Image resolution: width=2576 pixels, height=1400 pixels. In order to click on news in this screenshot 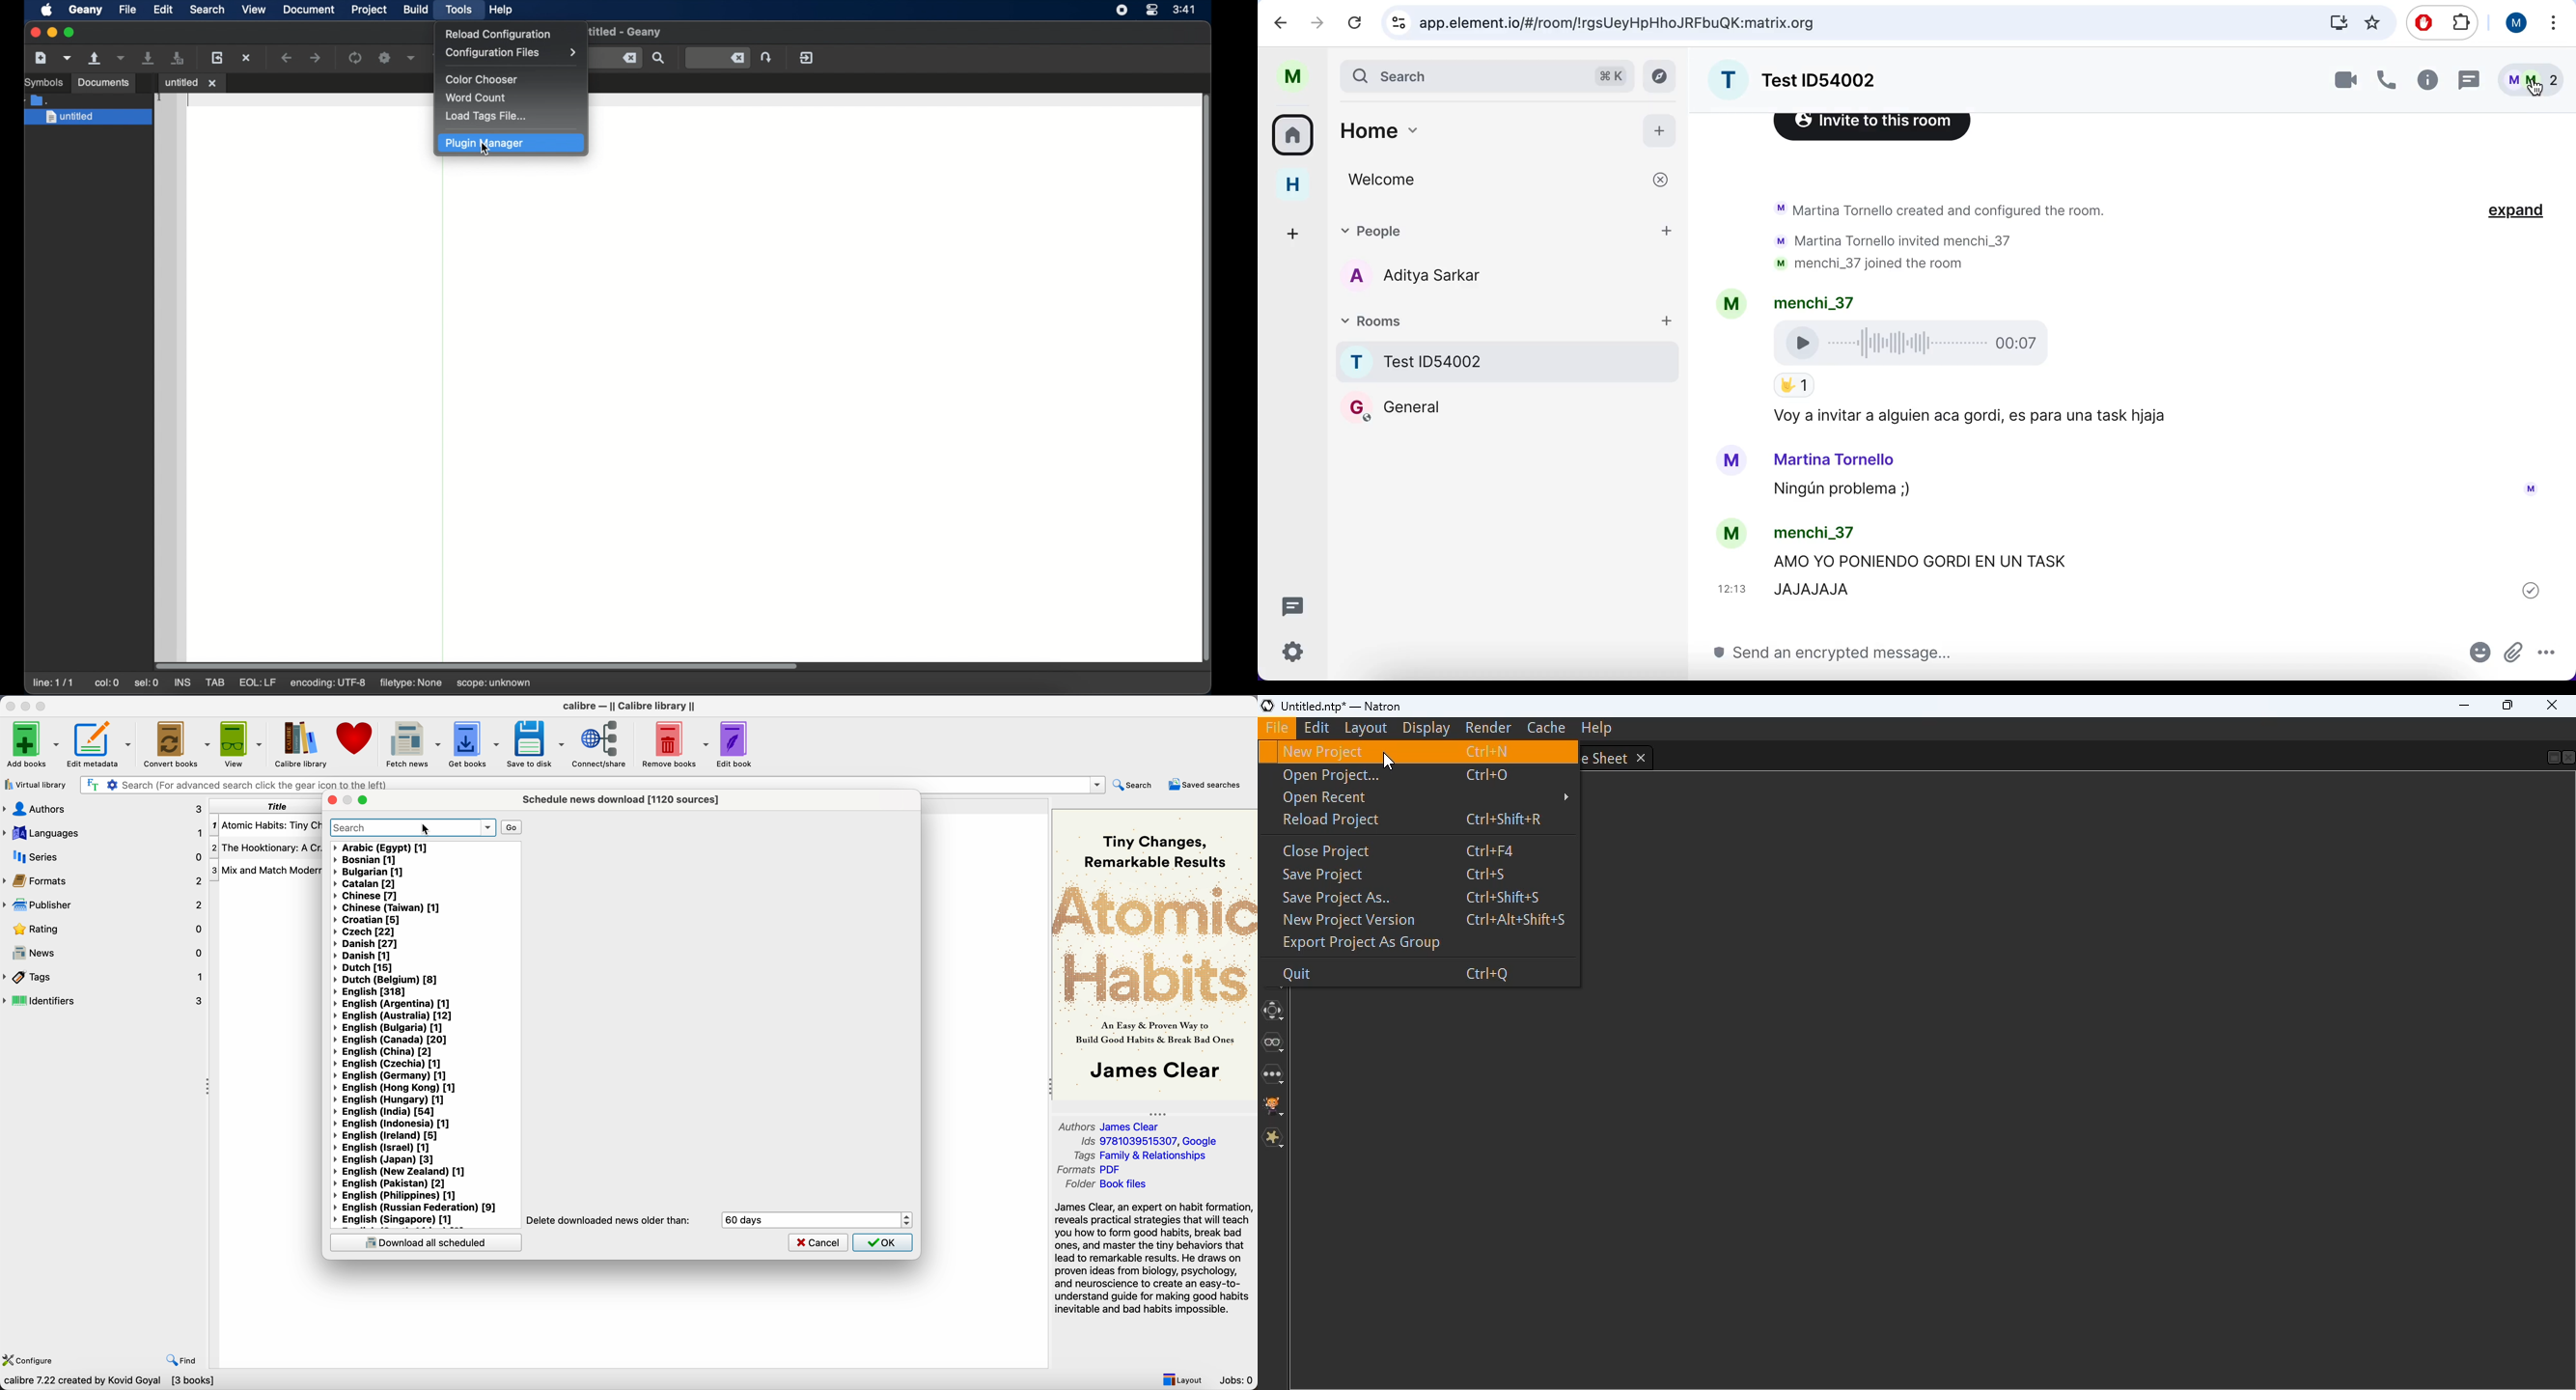, I will do `click(104, 951)`.